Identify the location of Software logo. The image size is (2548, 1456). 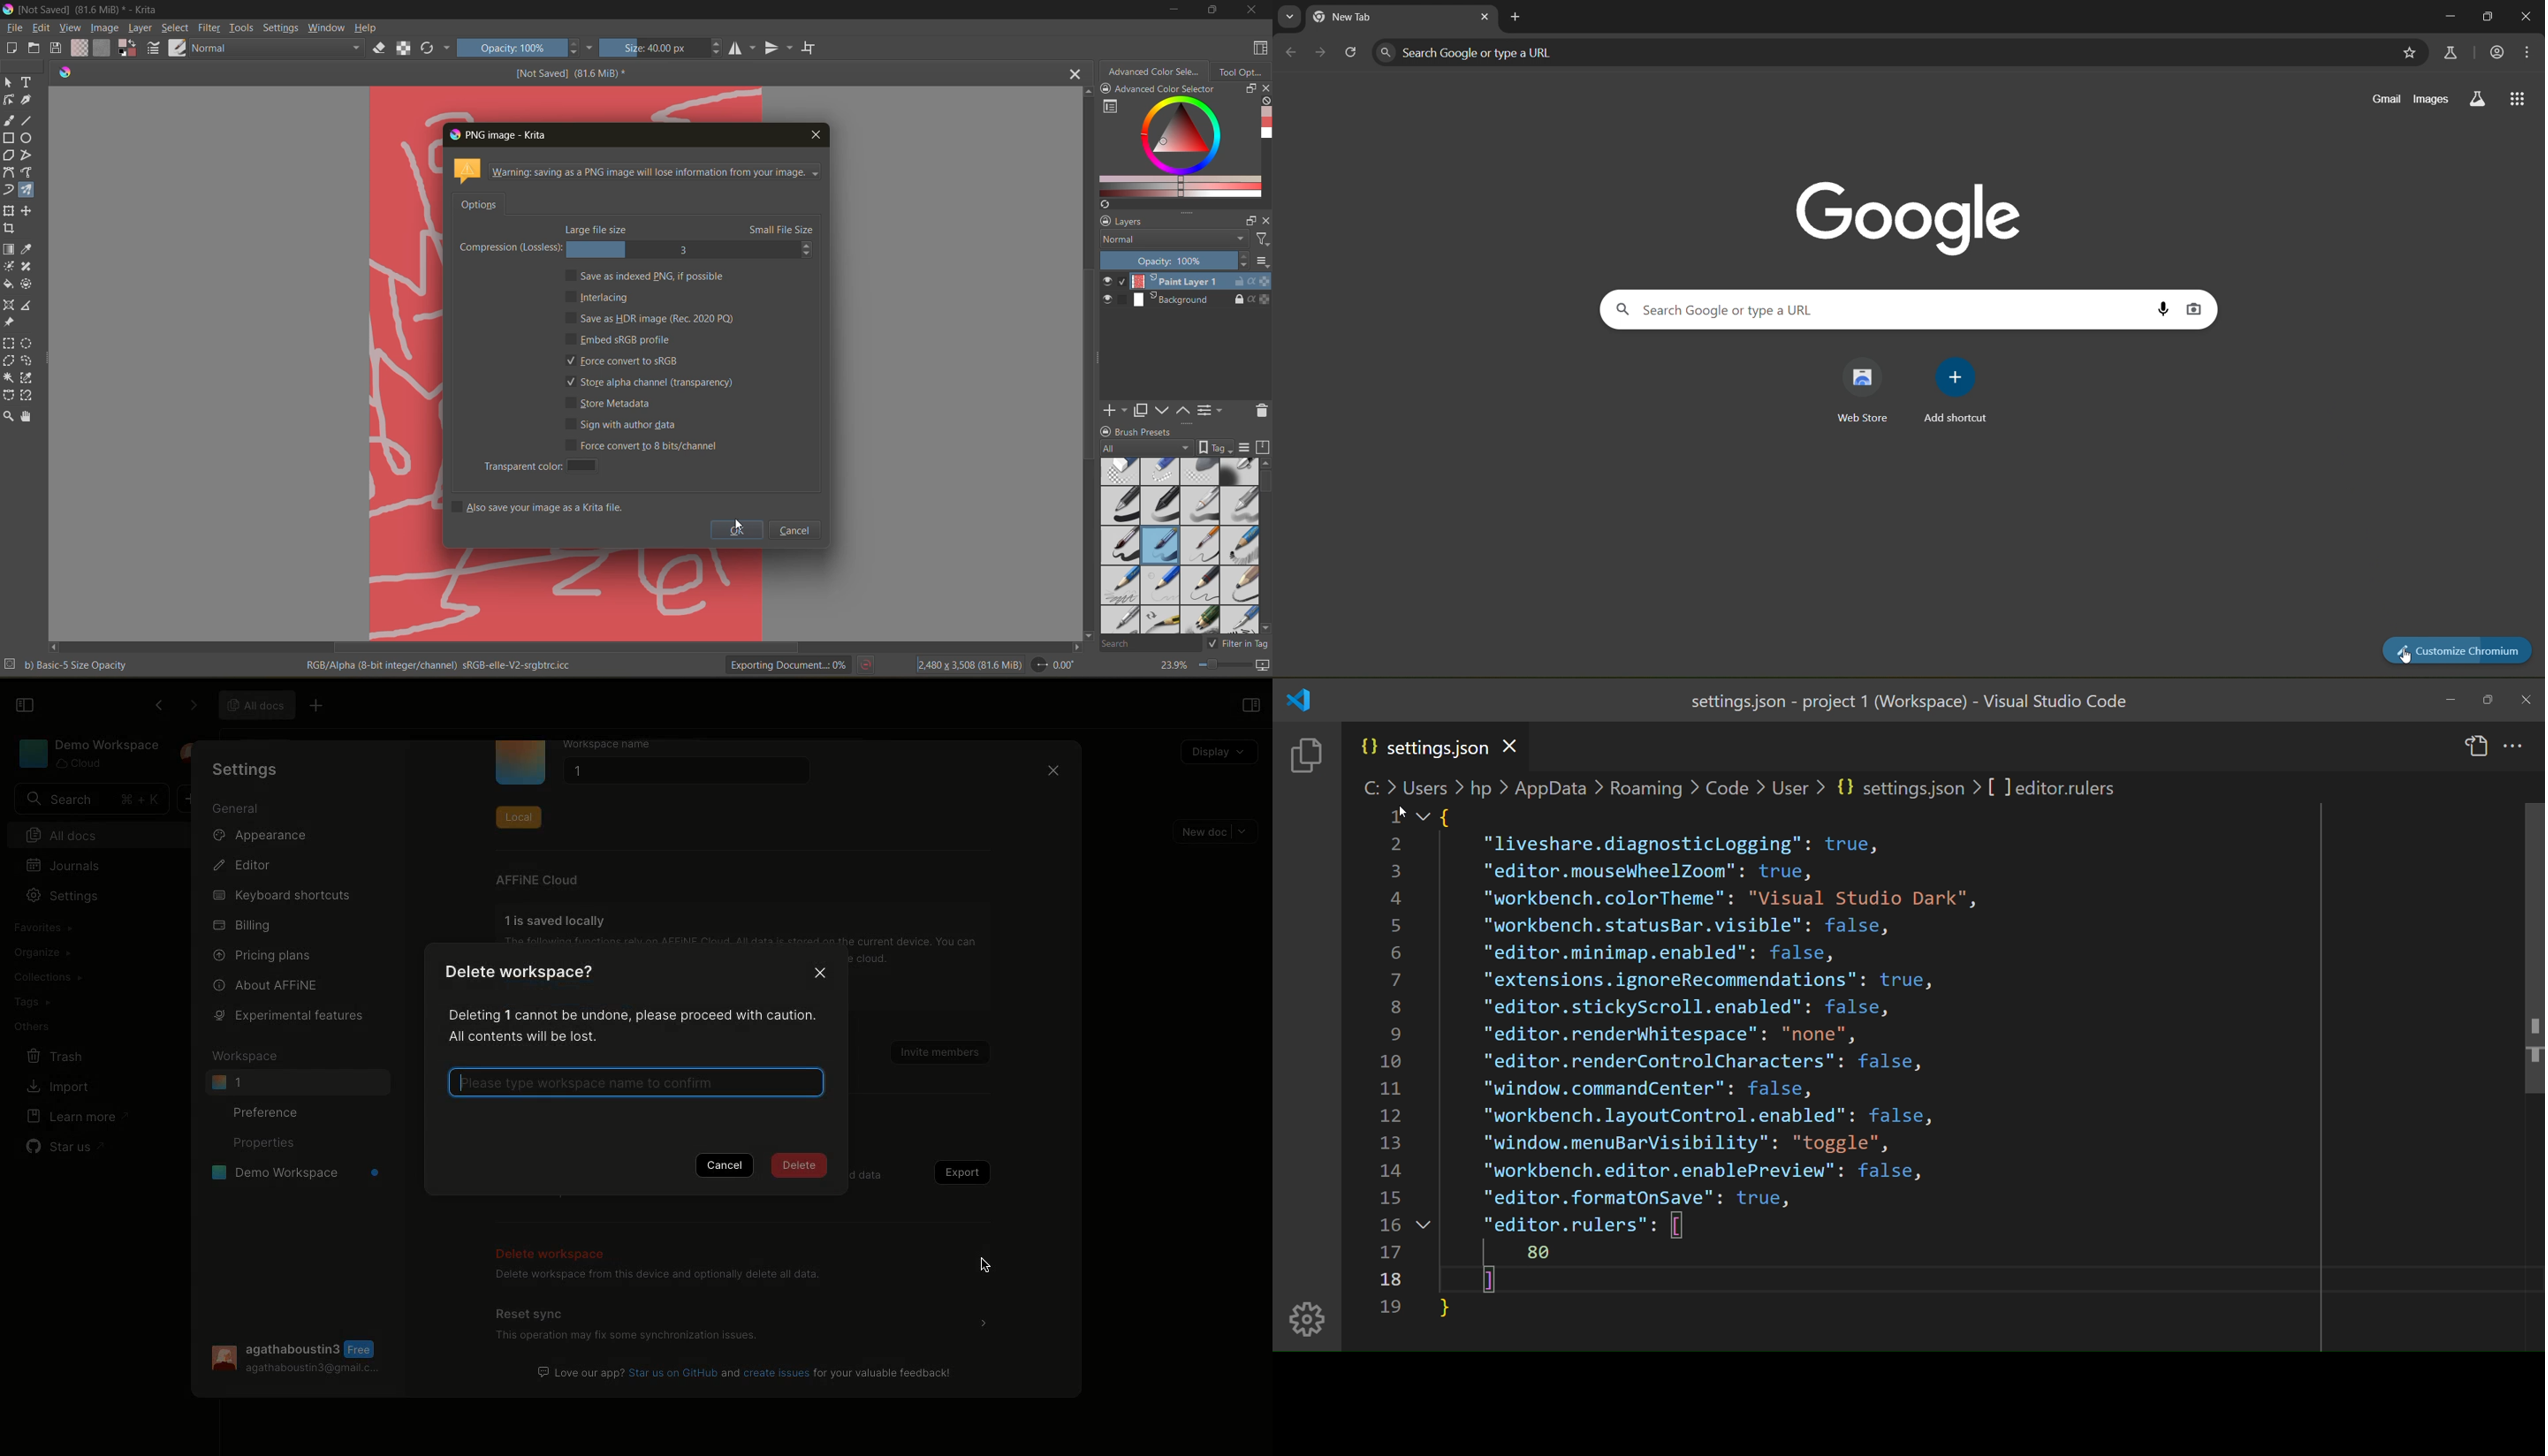
(65, 71).